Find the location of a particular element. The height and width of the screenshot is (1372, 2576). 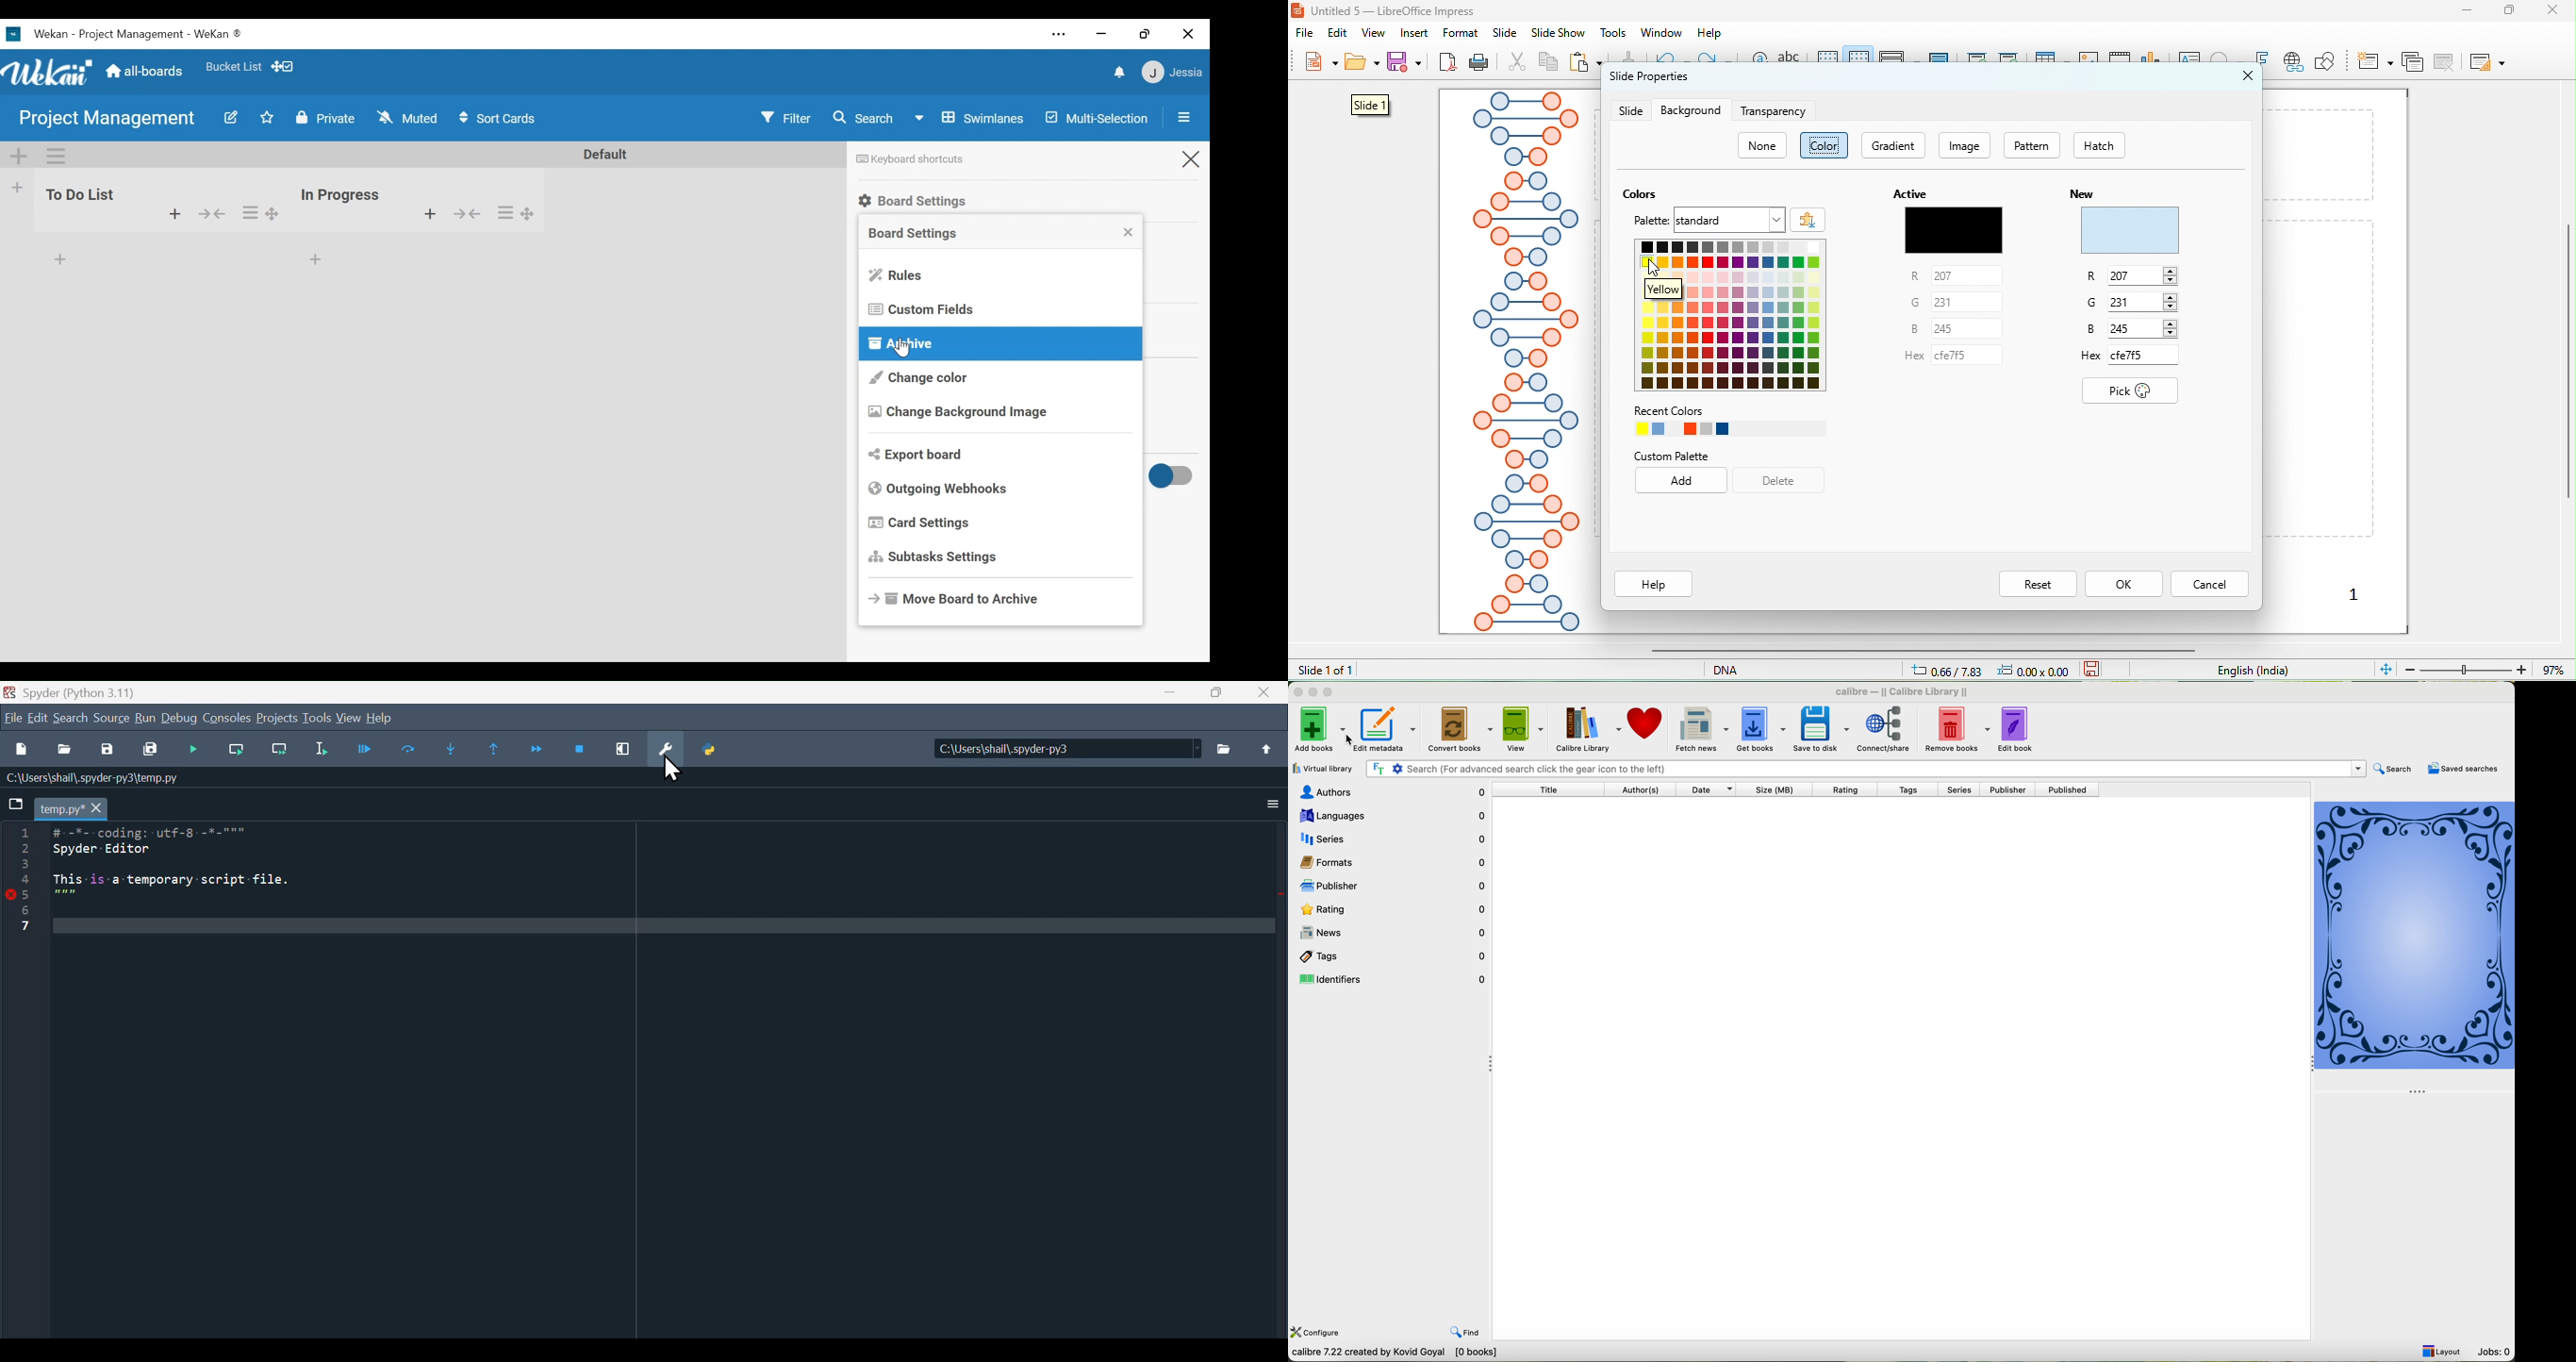

Debug file is located at coordinates (196, 751).